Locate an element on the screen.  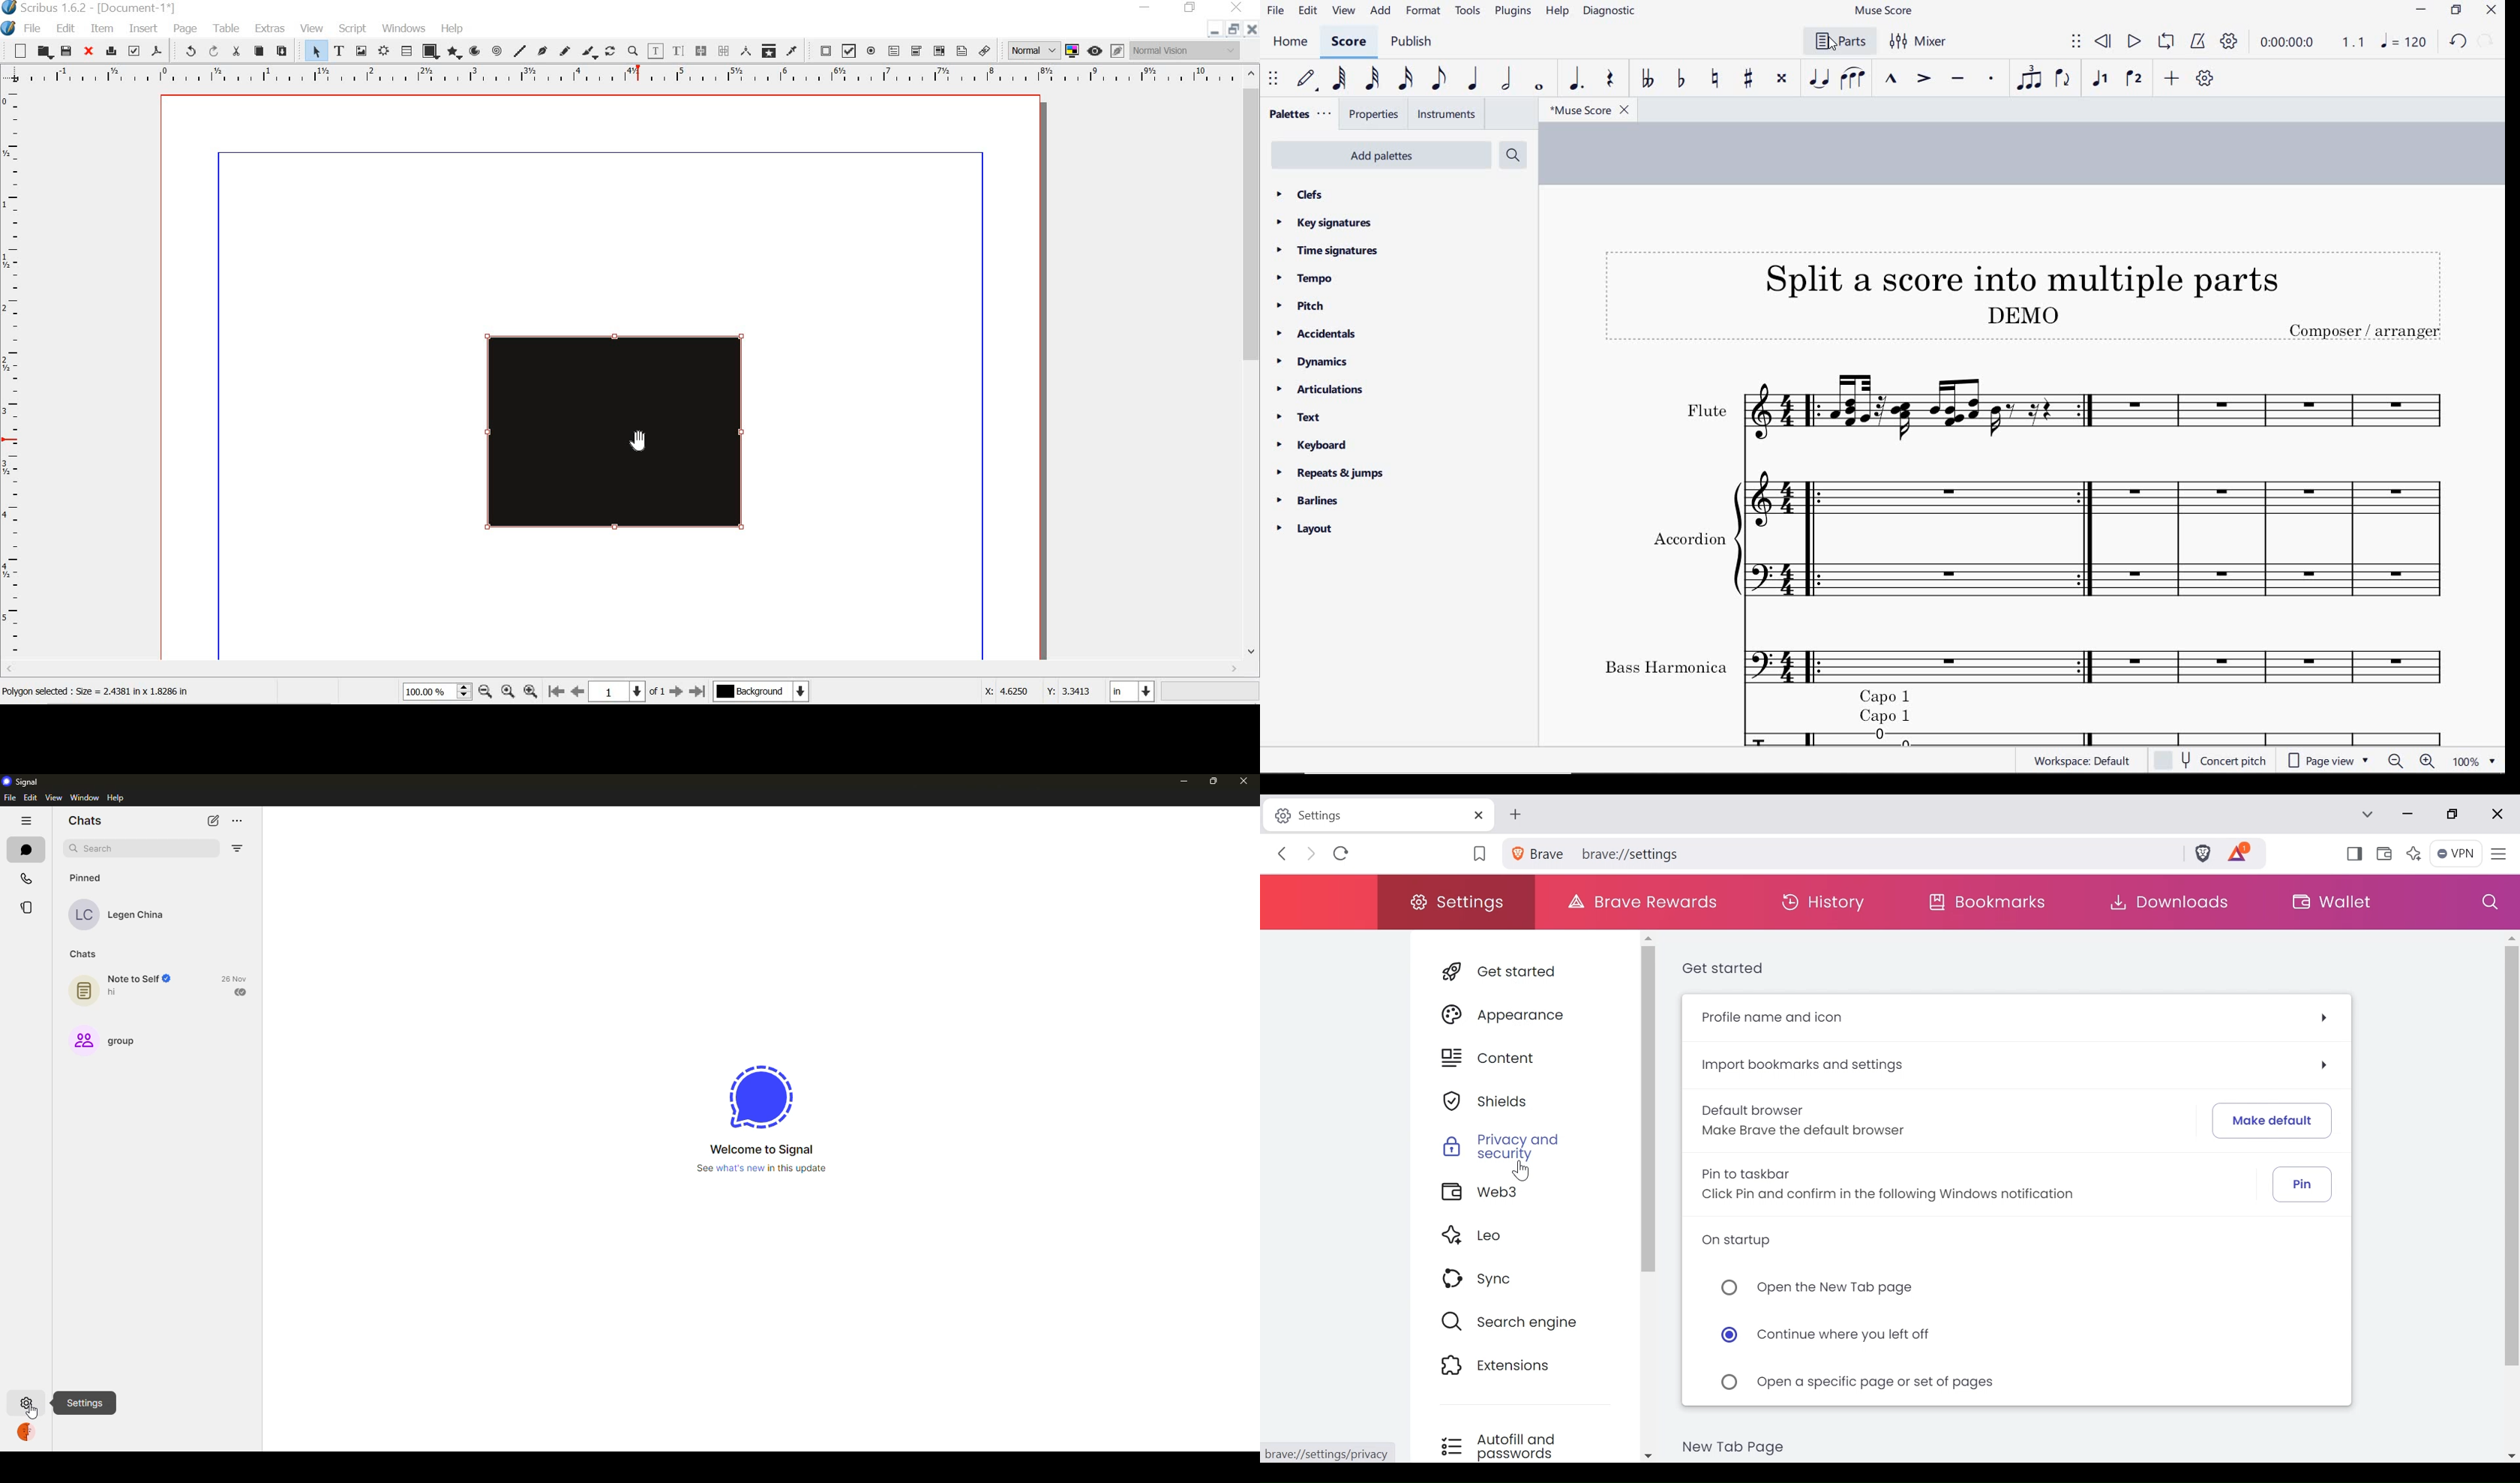
minimize is located at coordinates (1182, 782).